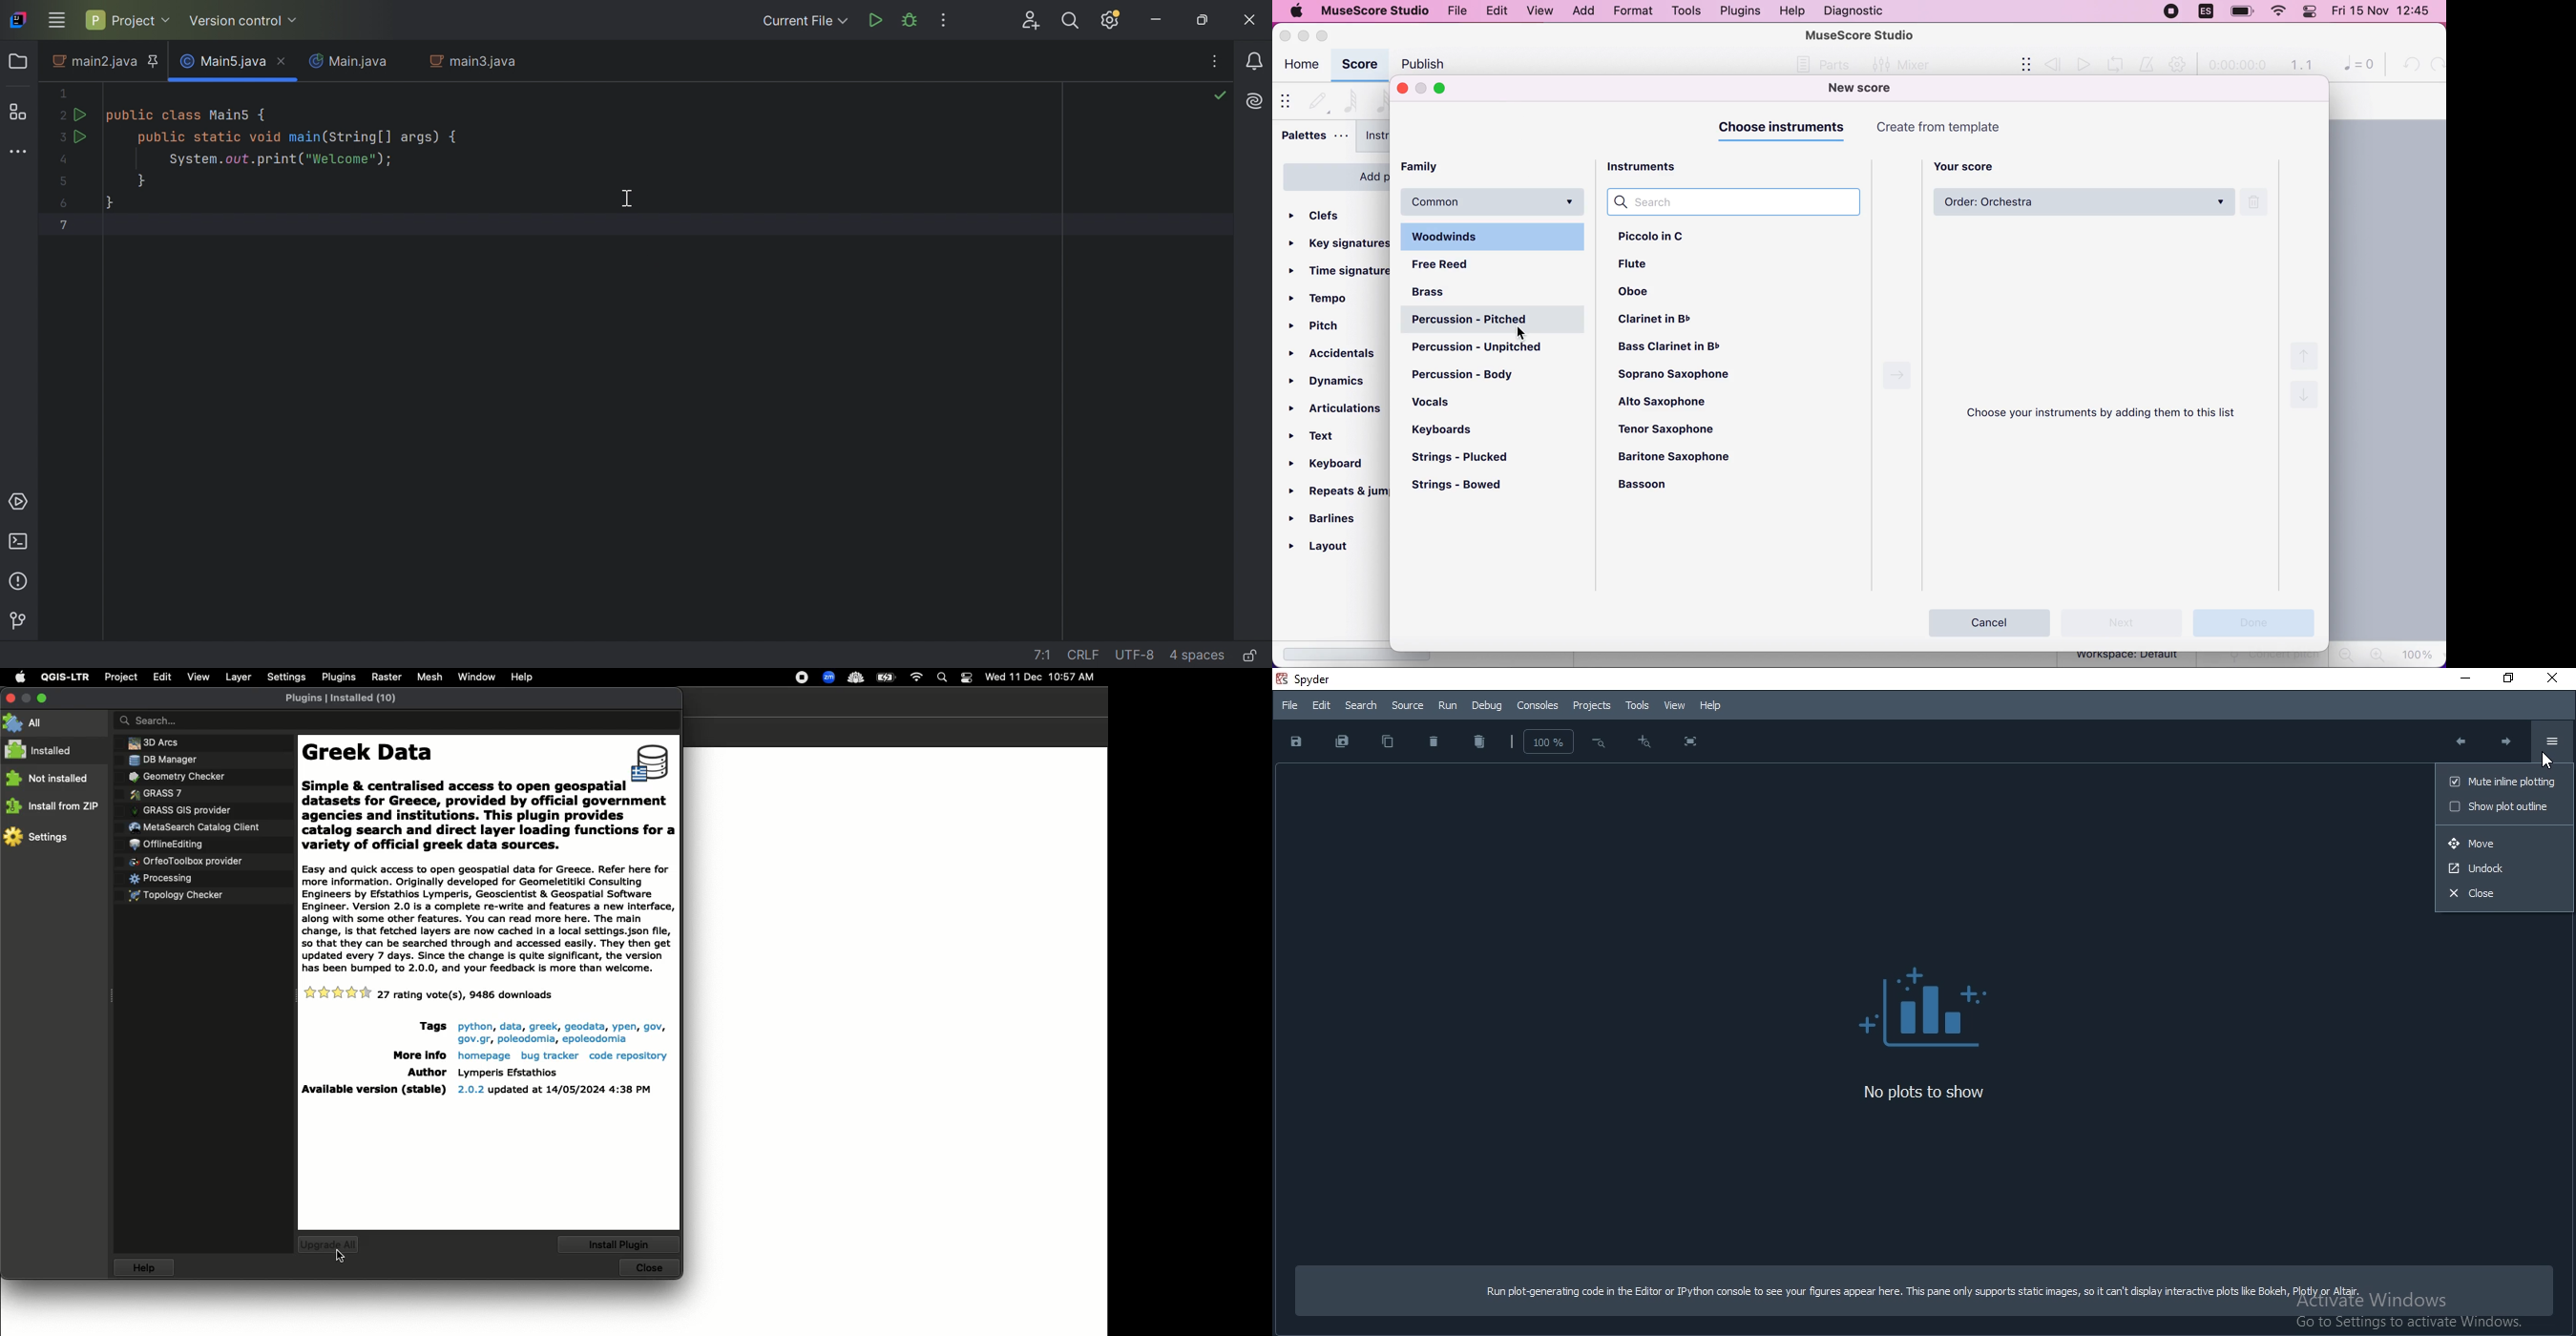 The image size is (2576, 1344). Describe the element at coordinates (1324, 437) in the screenshot. I see `text` at that location.